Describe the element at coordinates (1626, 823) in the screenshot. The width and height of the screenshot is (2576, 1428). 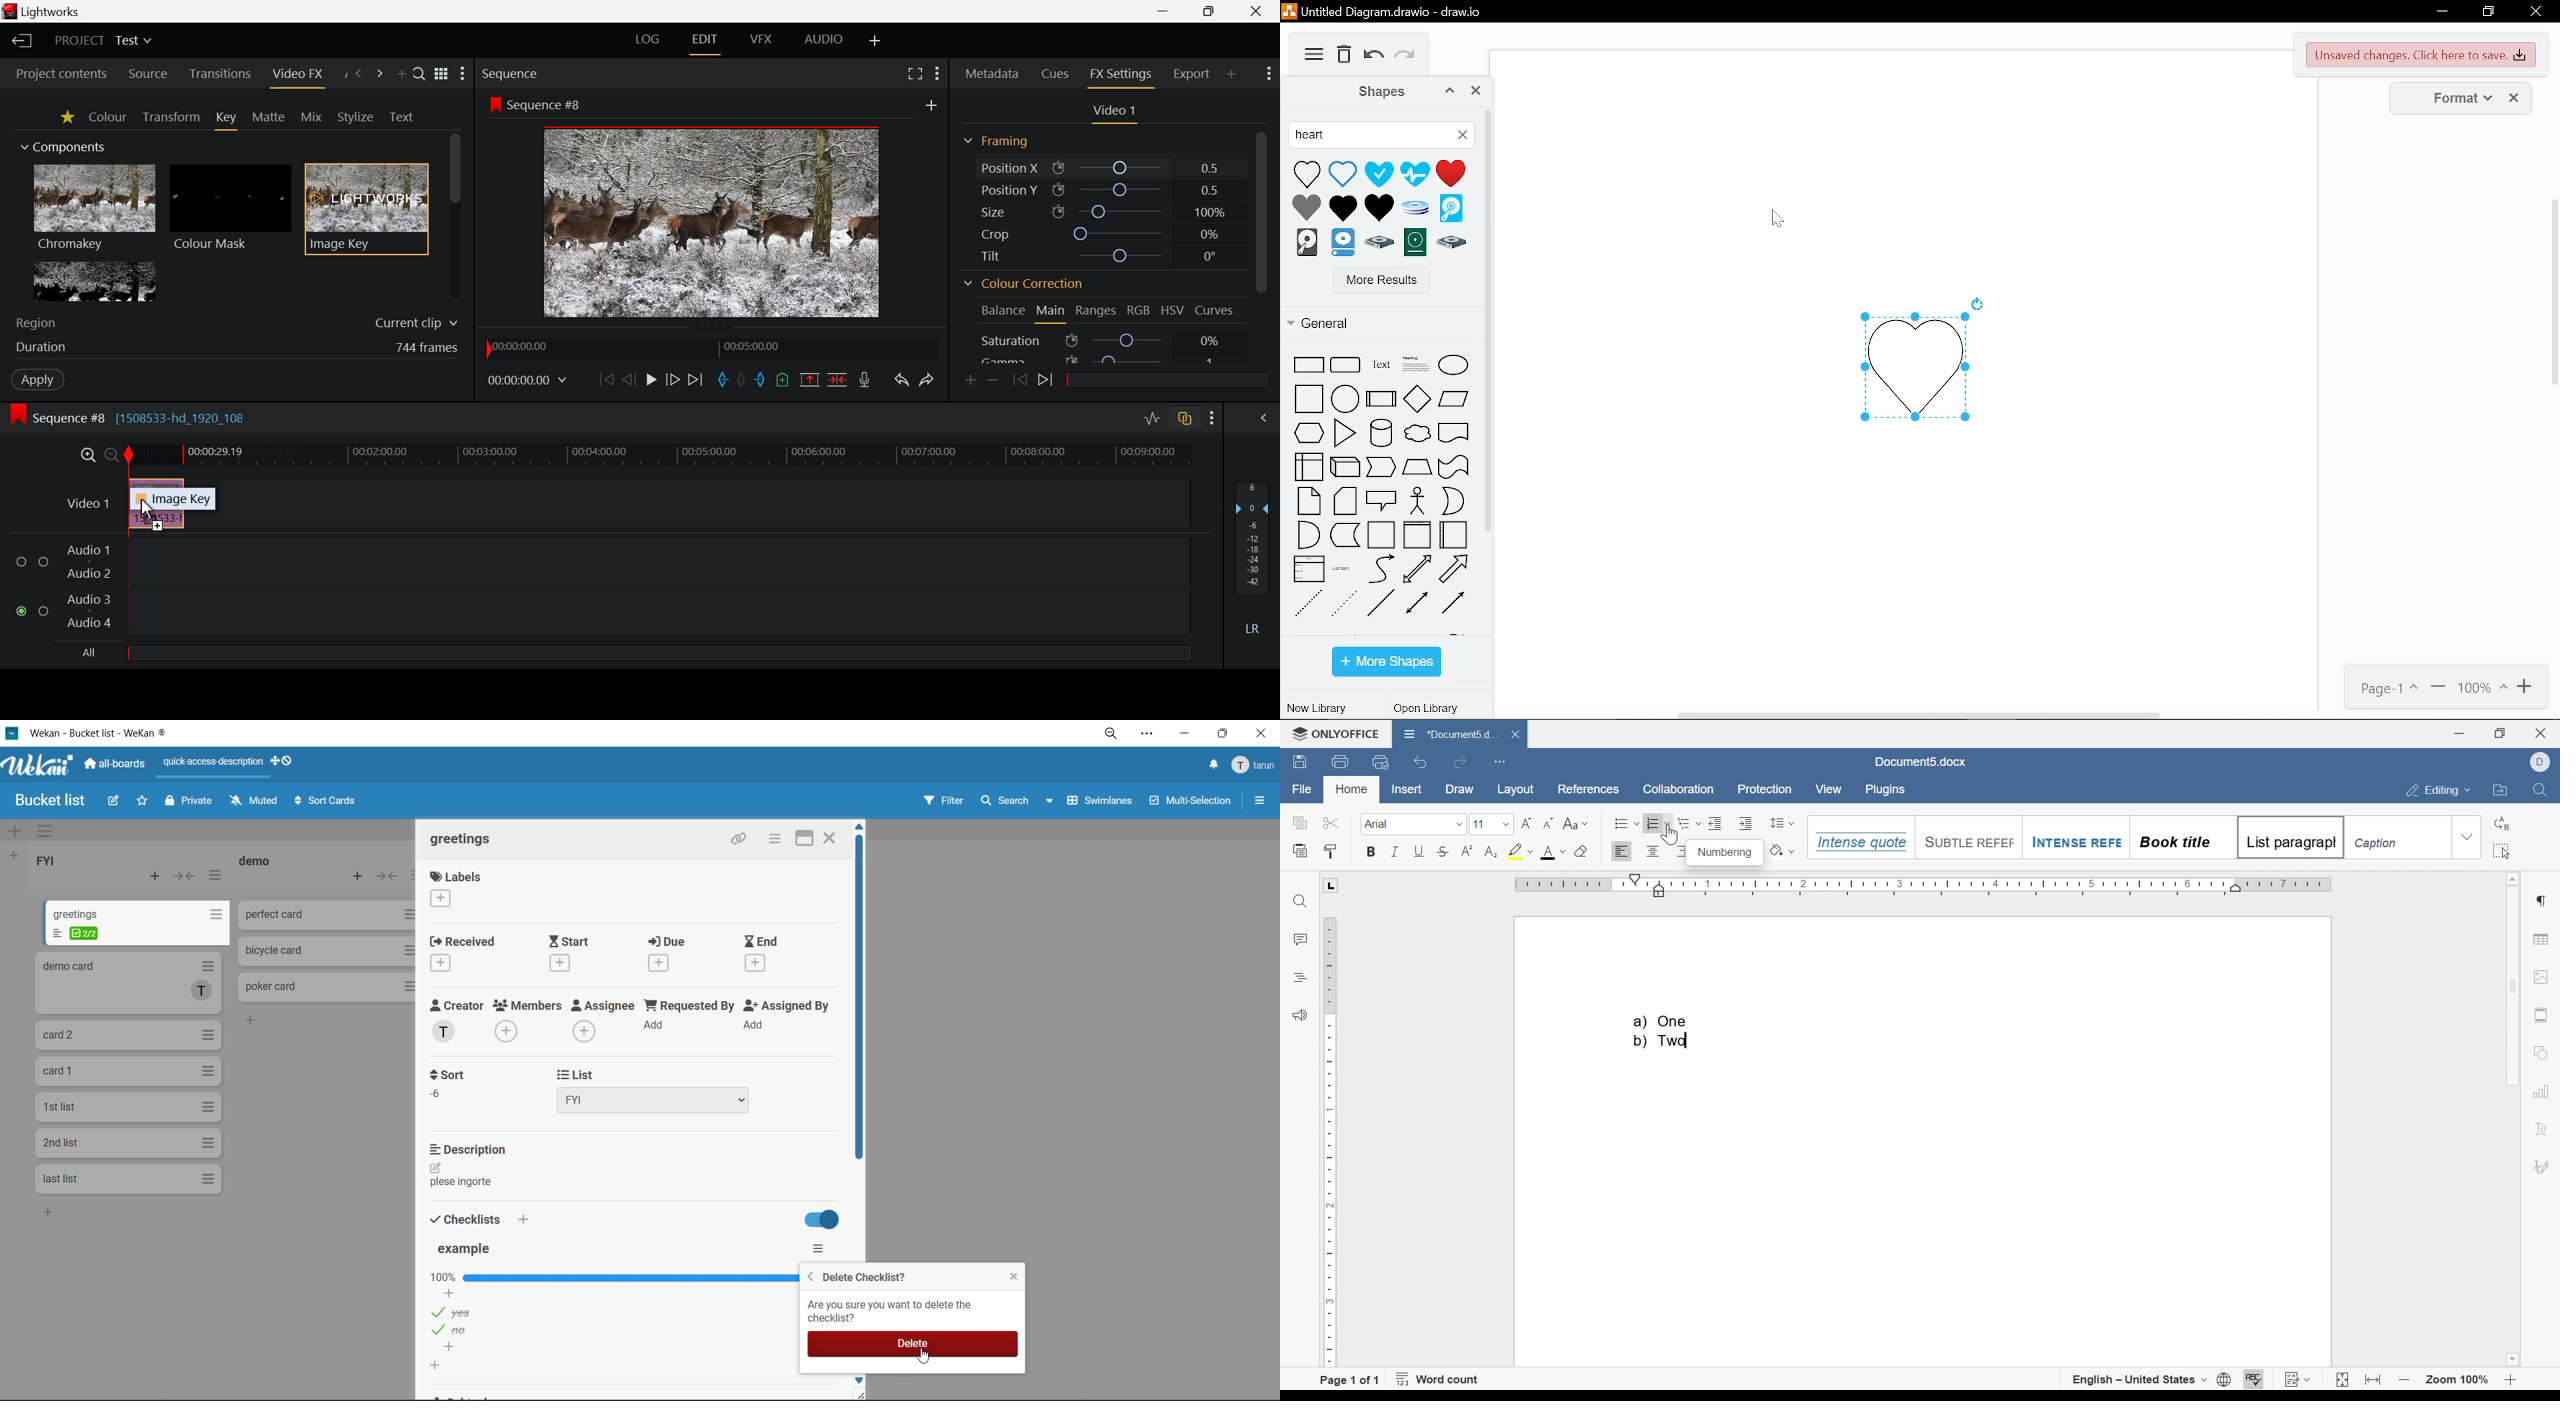
I see `bullets` at that location.